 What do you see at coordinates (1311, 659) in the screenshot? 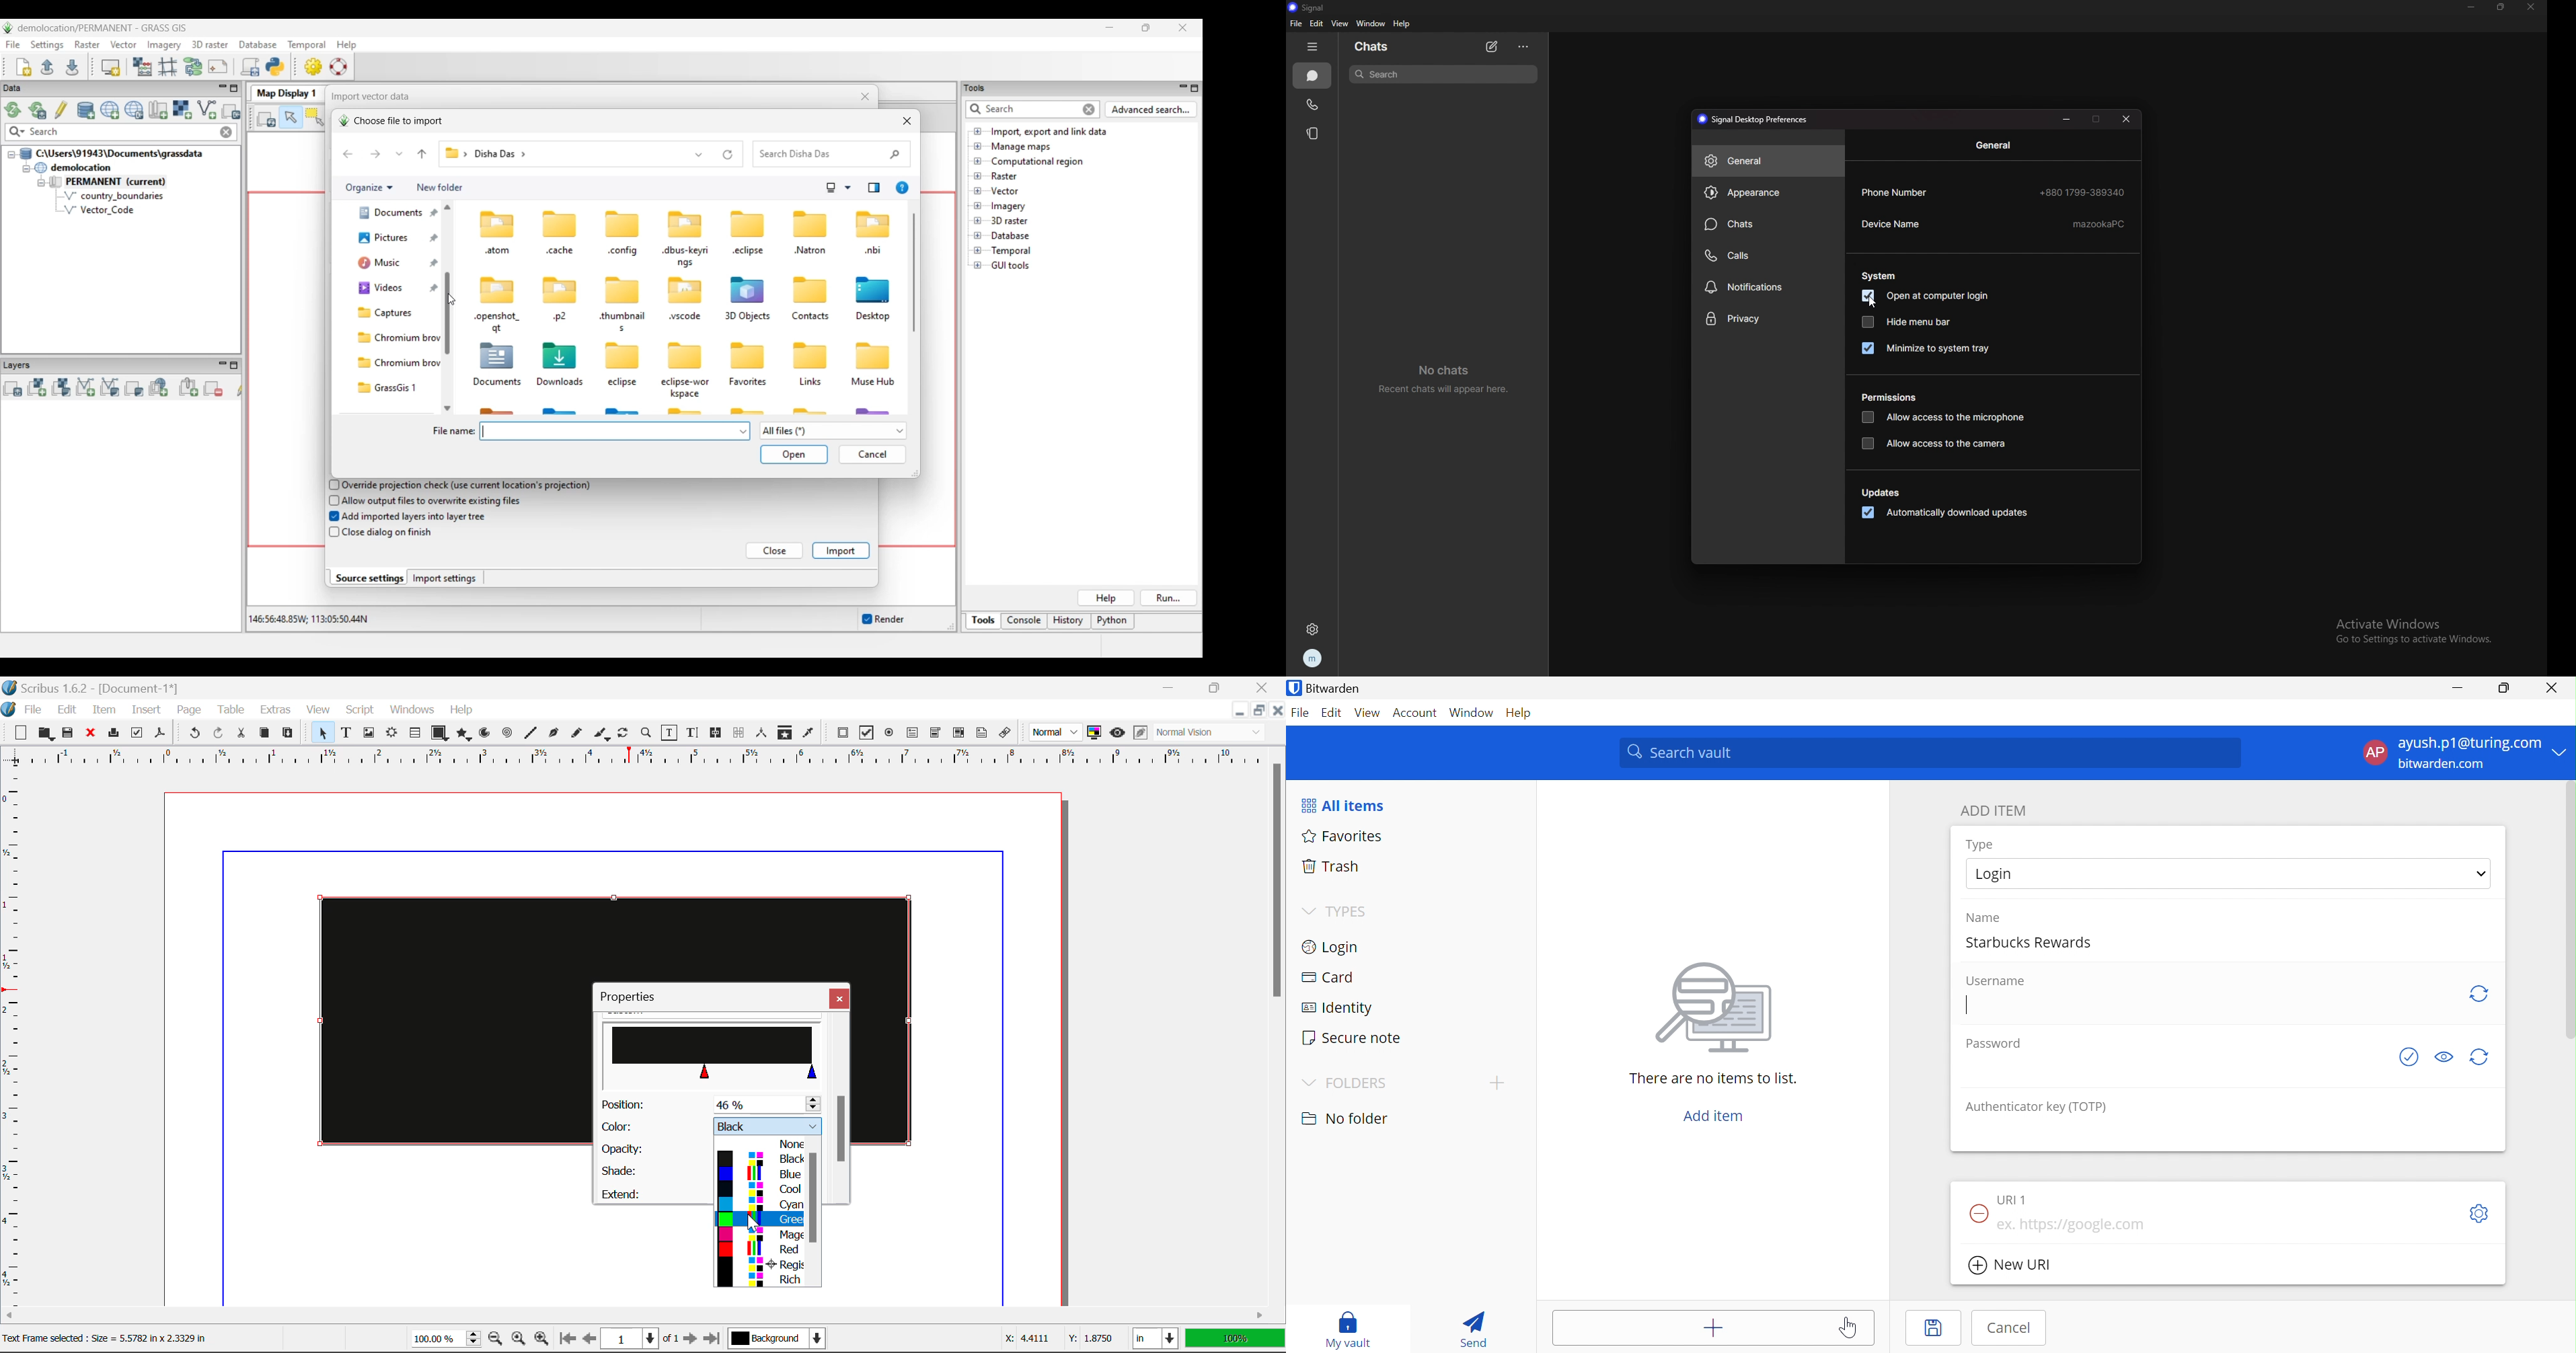
I see `profile` at bounding box center [1311, 659].